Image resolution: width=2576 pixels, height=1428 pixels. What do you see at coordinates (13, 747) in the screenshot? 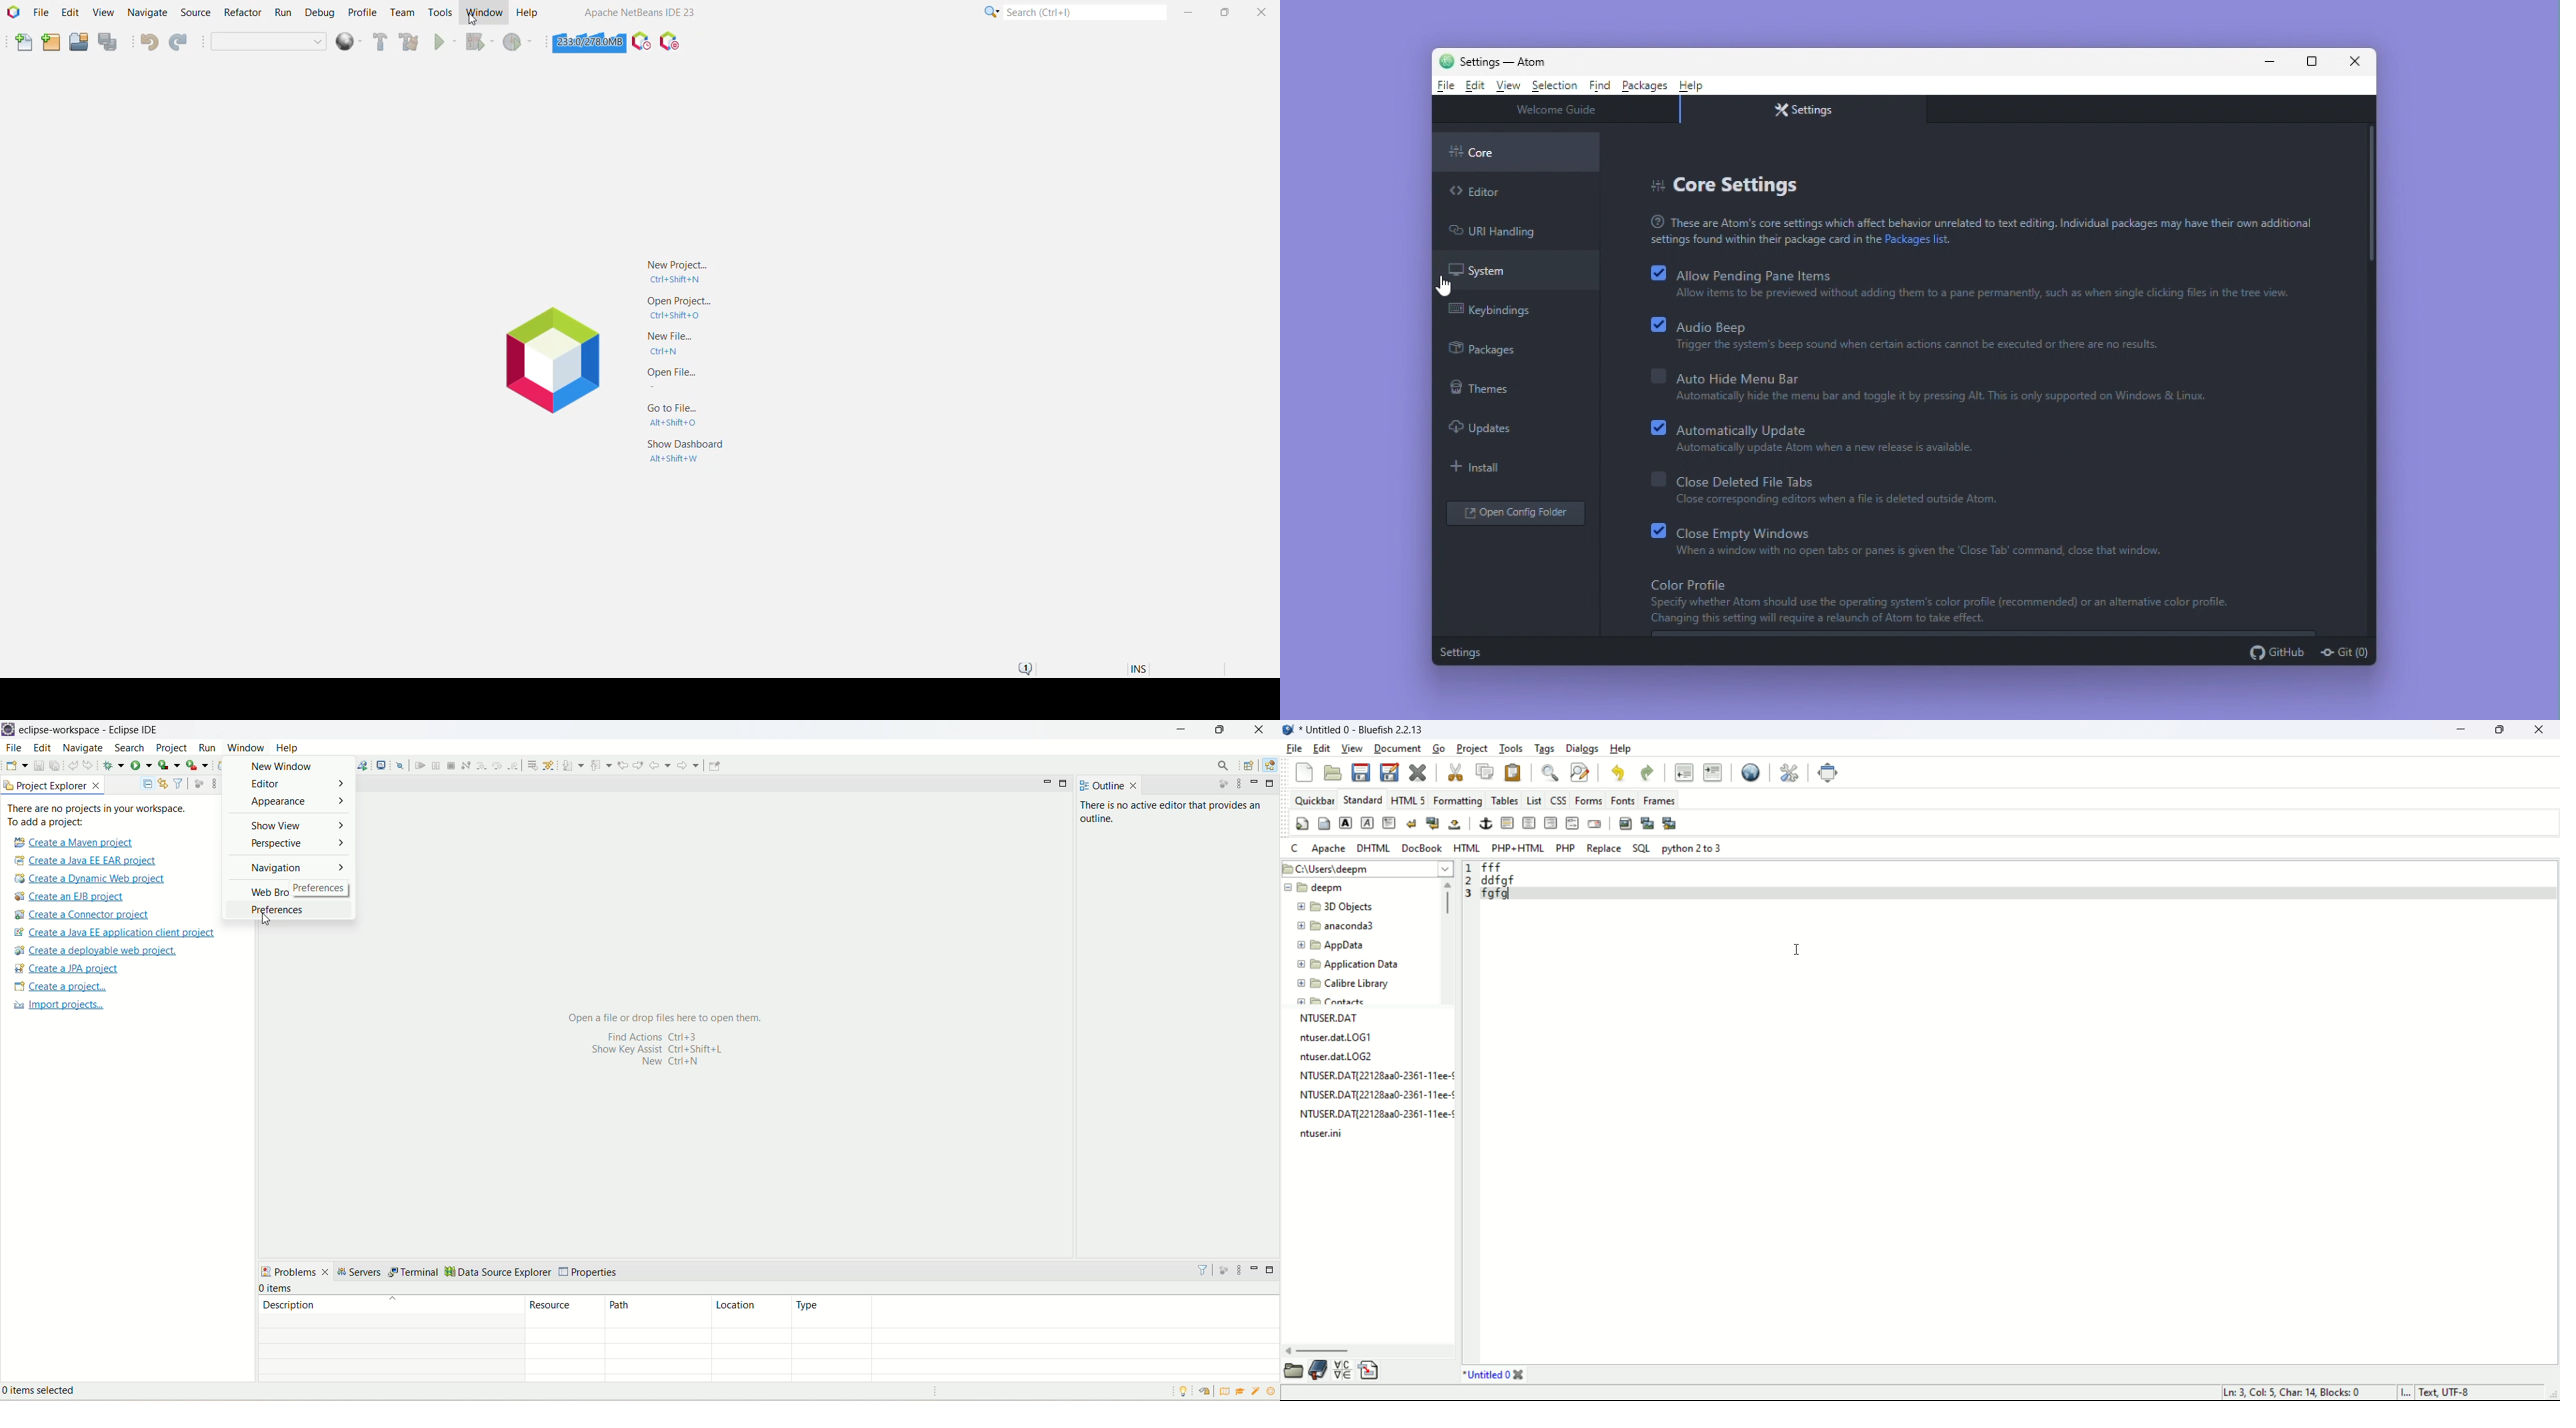
I see `file` at bounding box center [13, 747].